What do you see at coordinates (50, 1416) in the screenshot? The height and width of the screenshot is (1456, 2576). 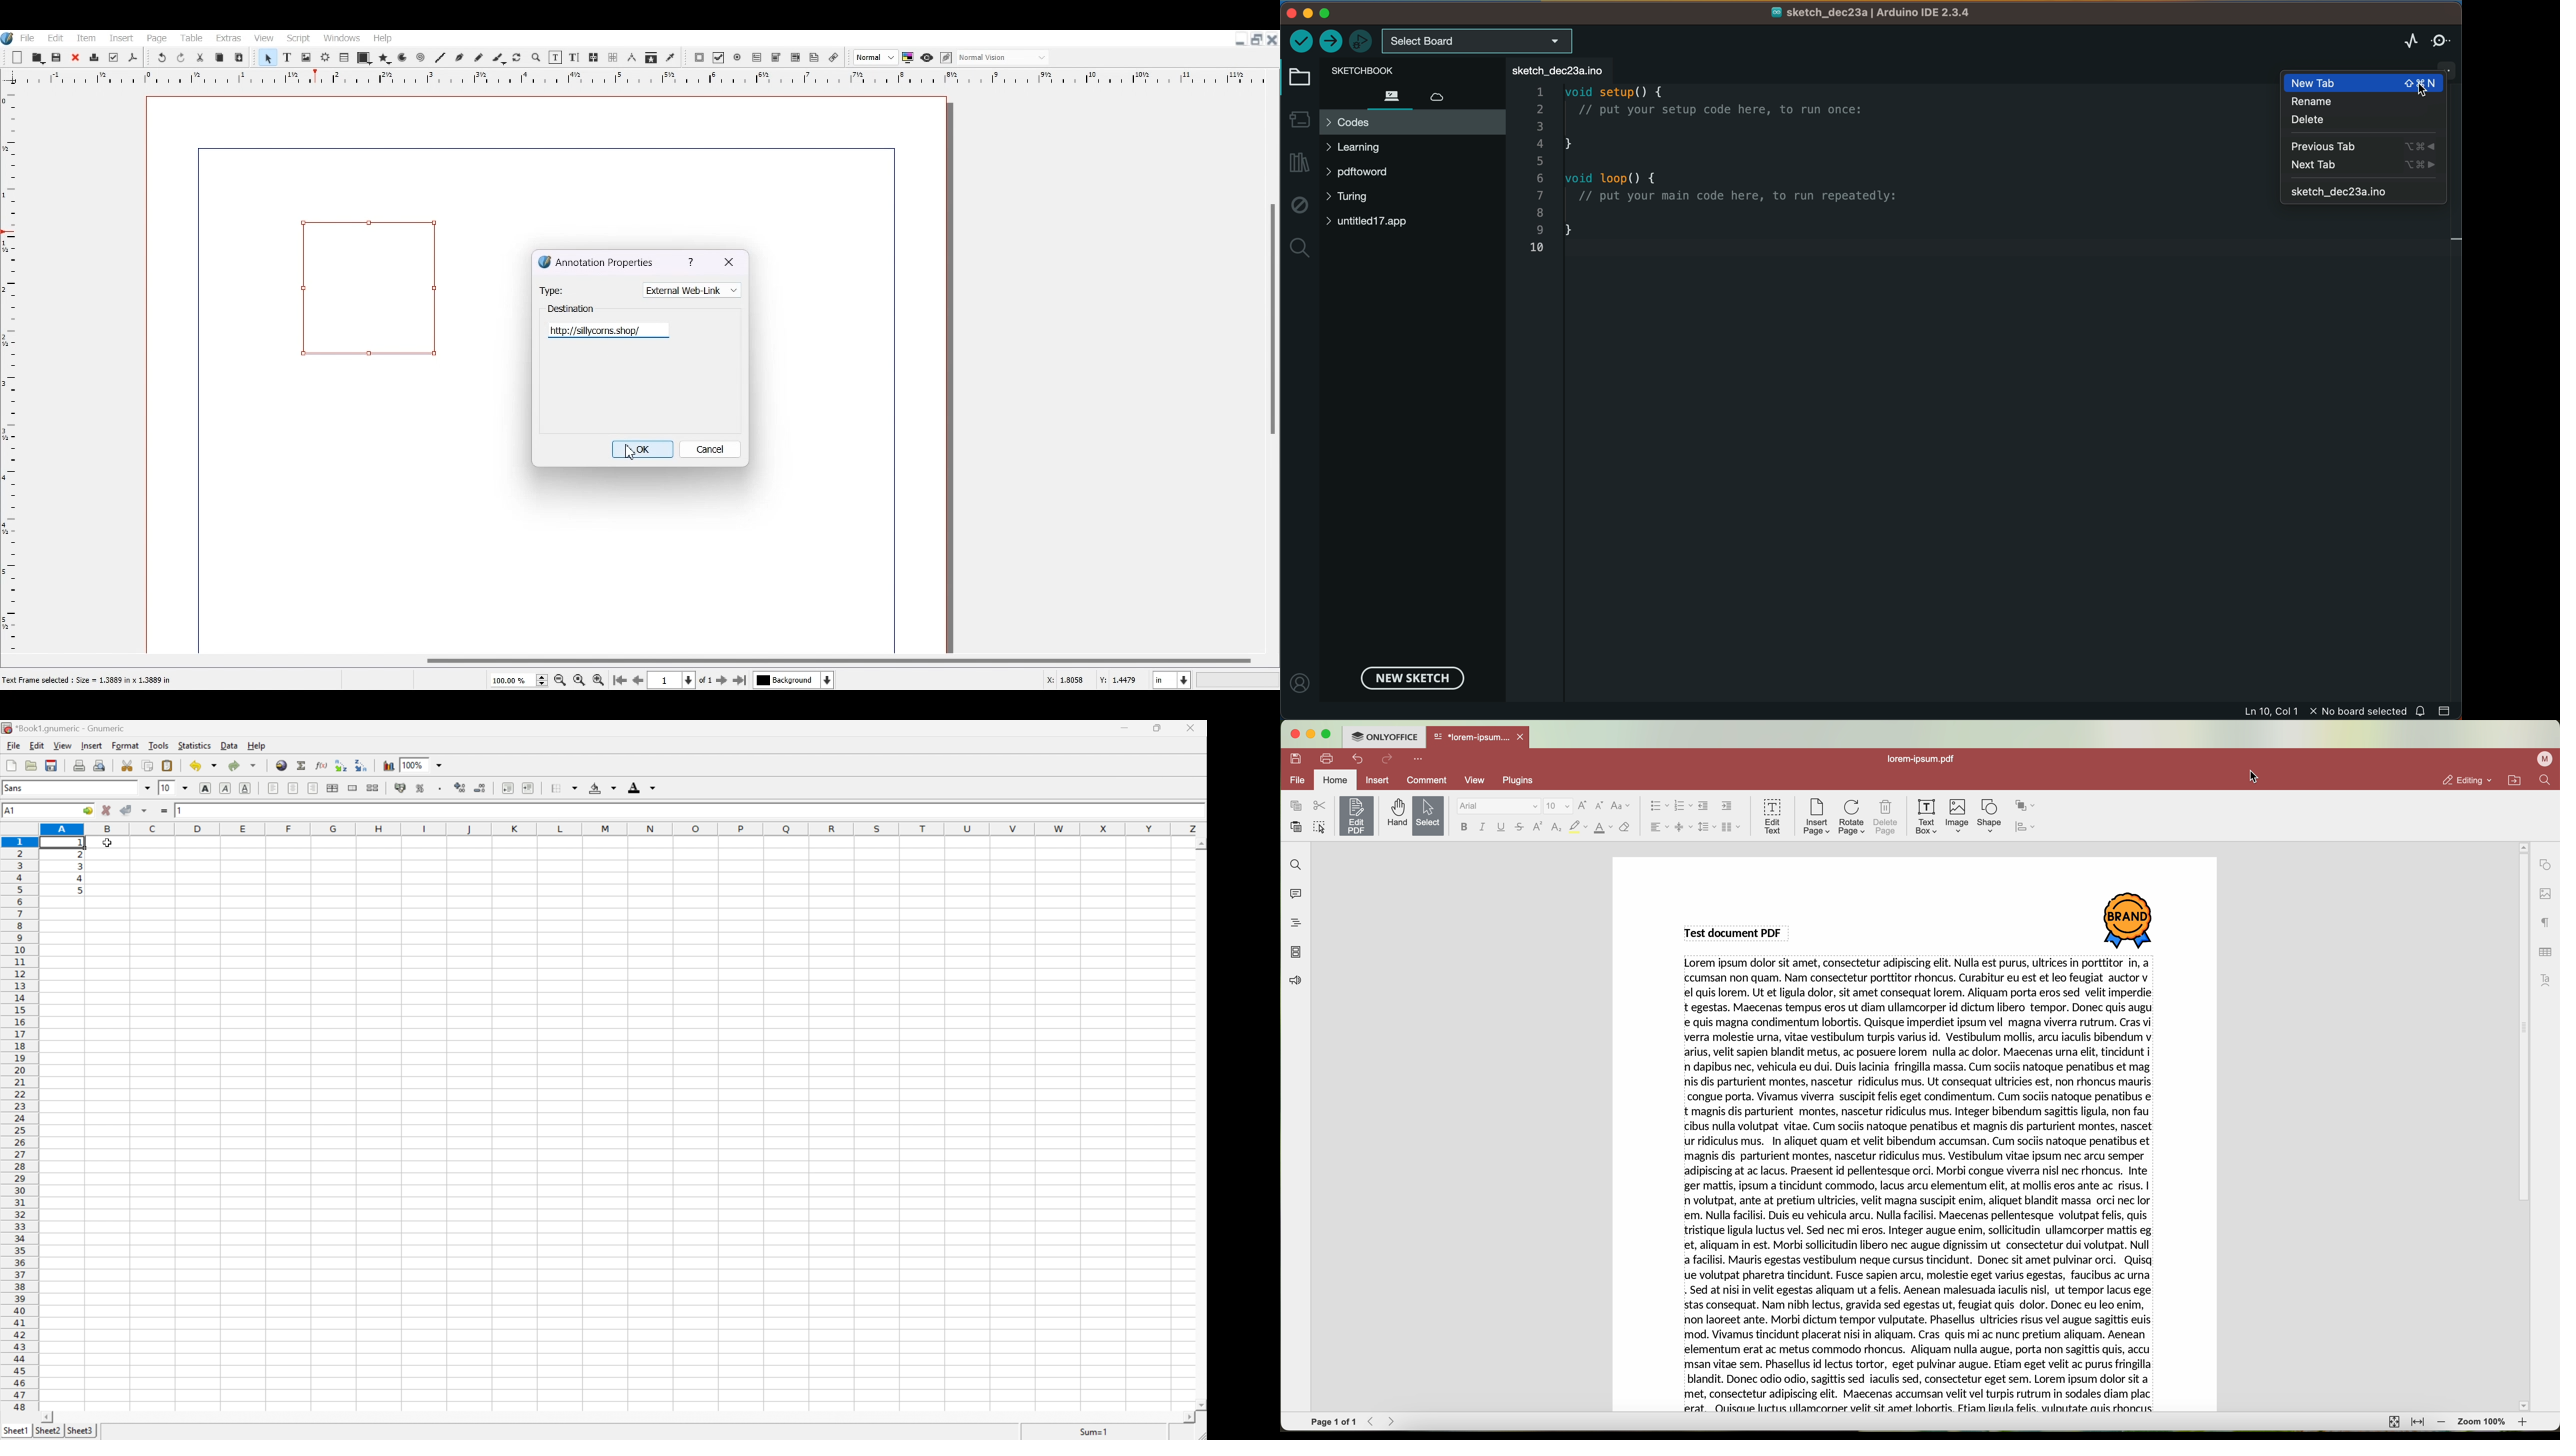 I see `Scroll Left` at bounding box center [50, 1416].